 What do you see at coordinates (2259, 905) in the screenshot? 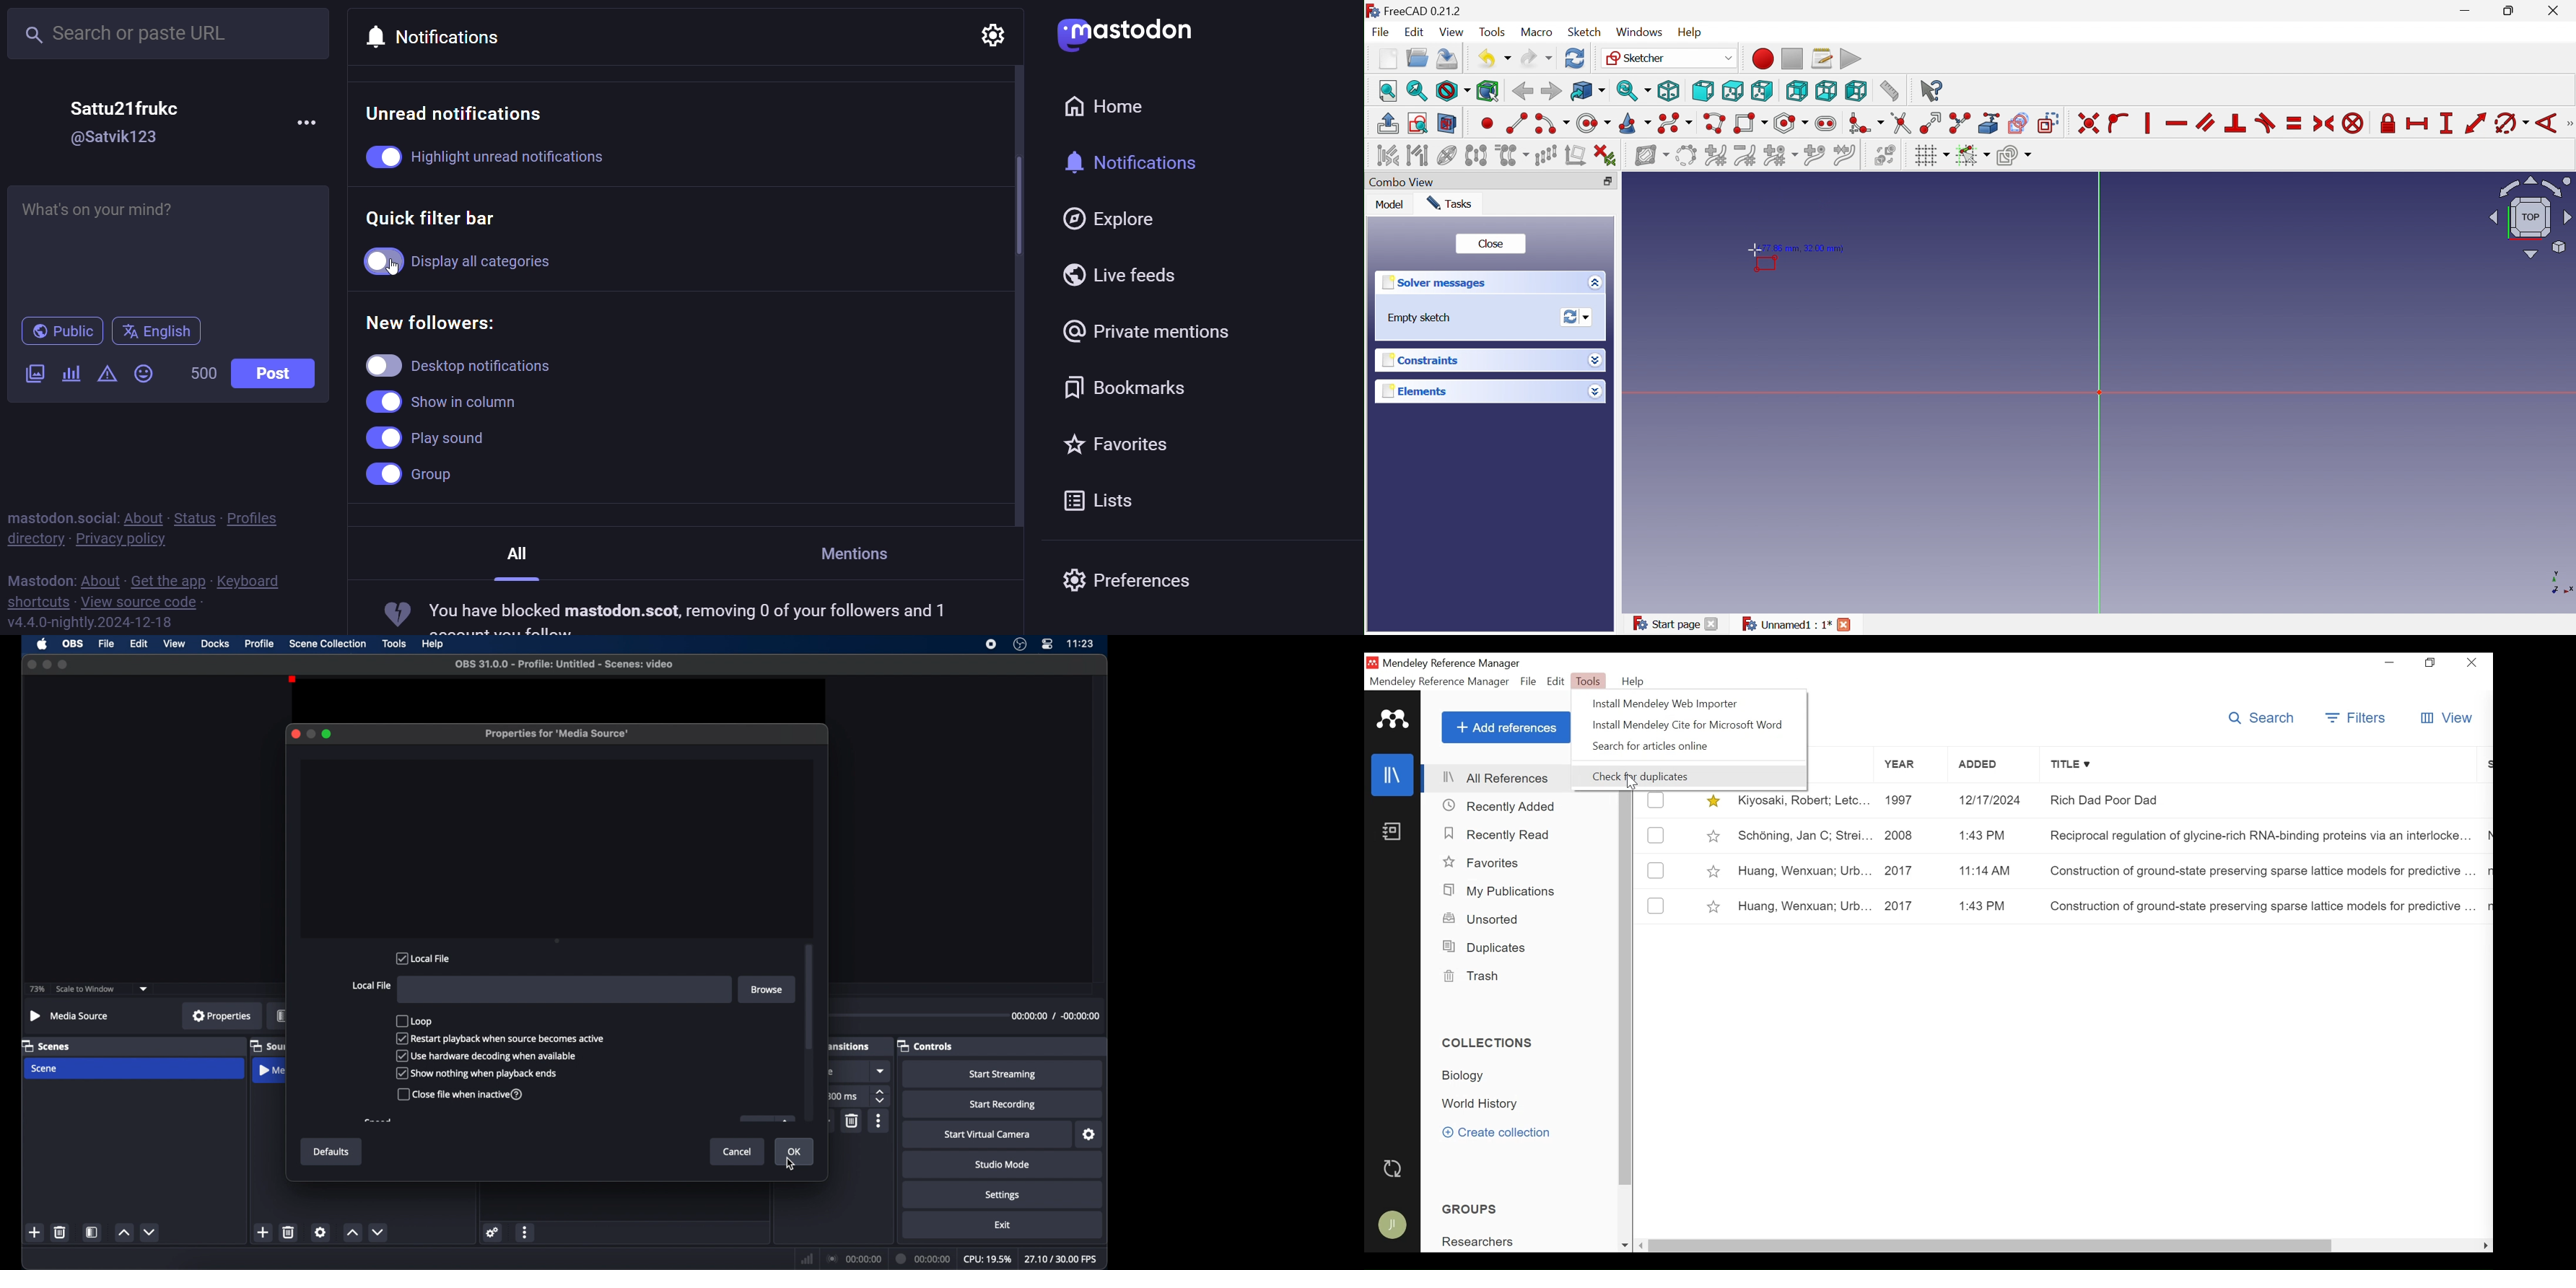
I see `Construction of ground-state preserving sparse lattice models for predictive machine simulations` at bounding box center [2259, 905].